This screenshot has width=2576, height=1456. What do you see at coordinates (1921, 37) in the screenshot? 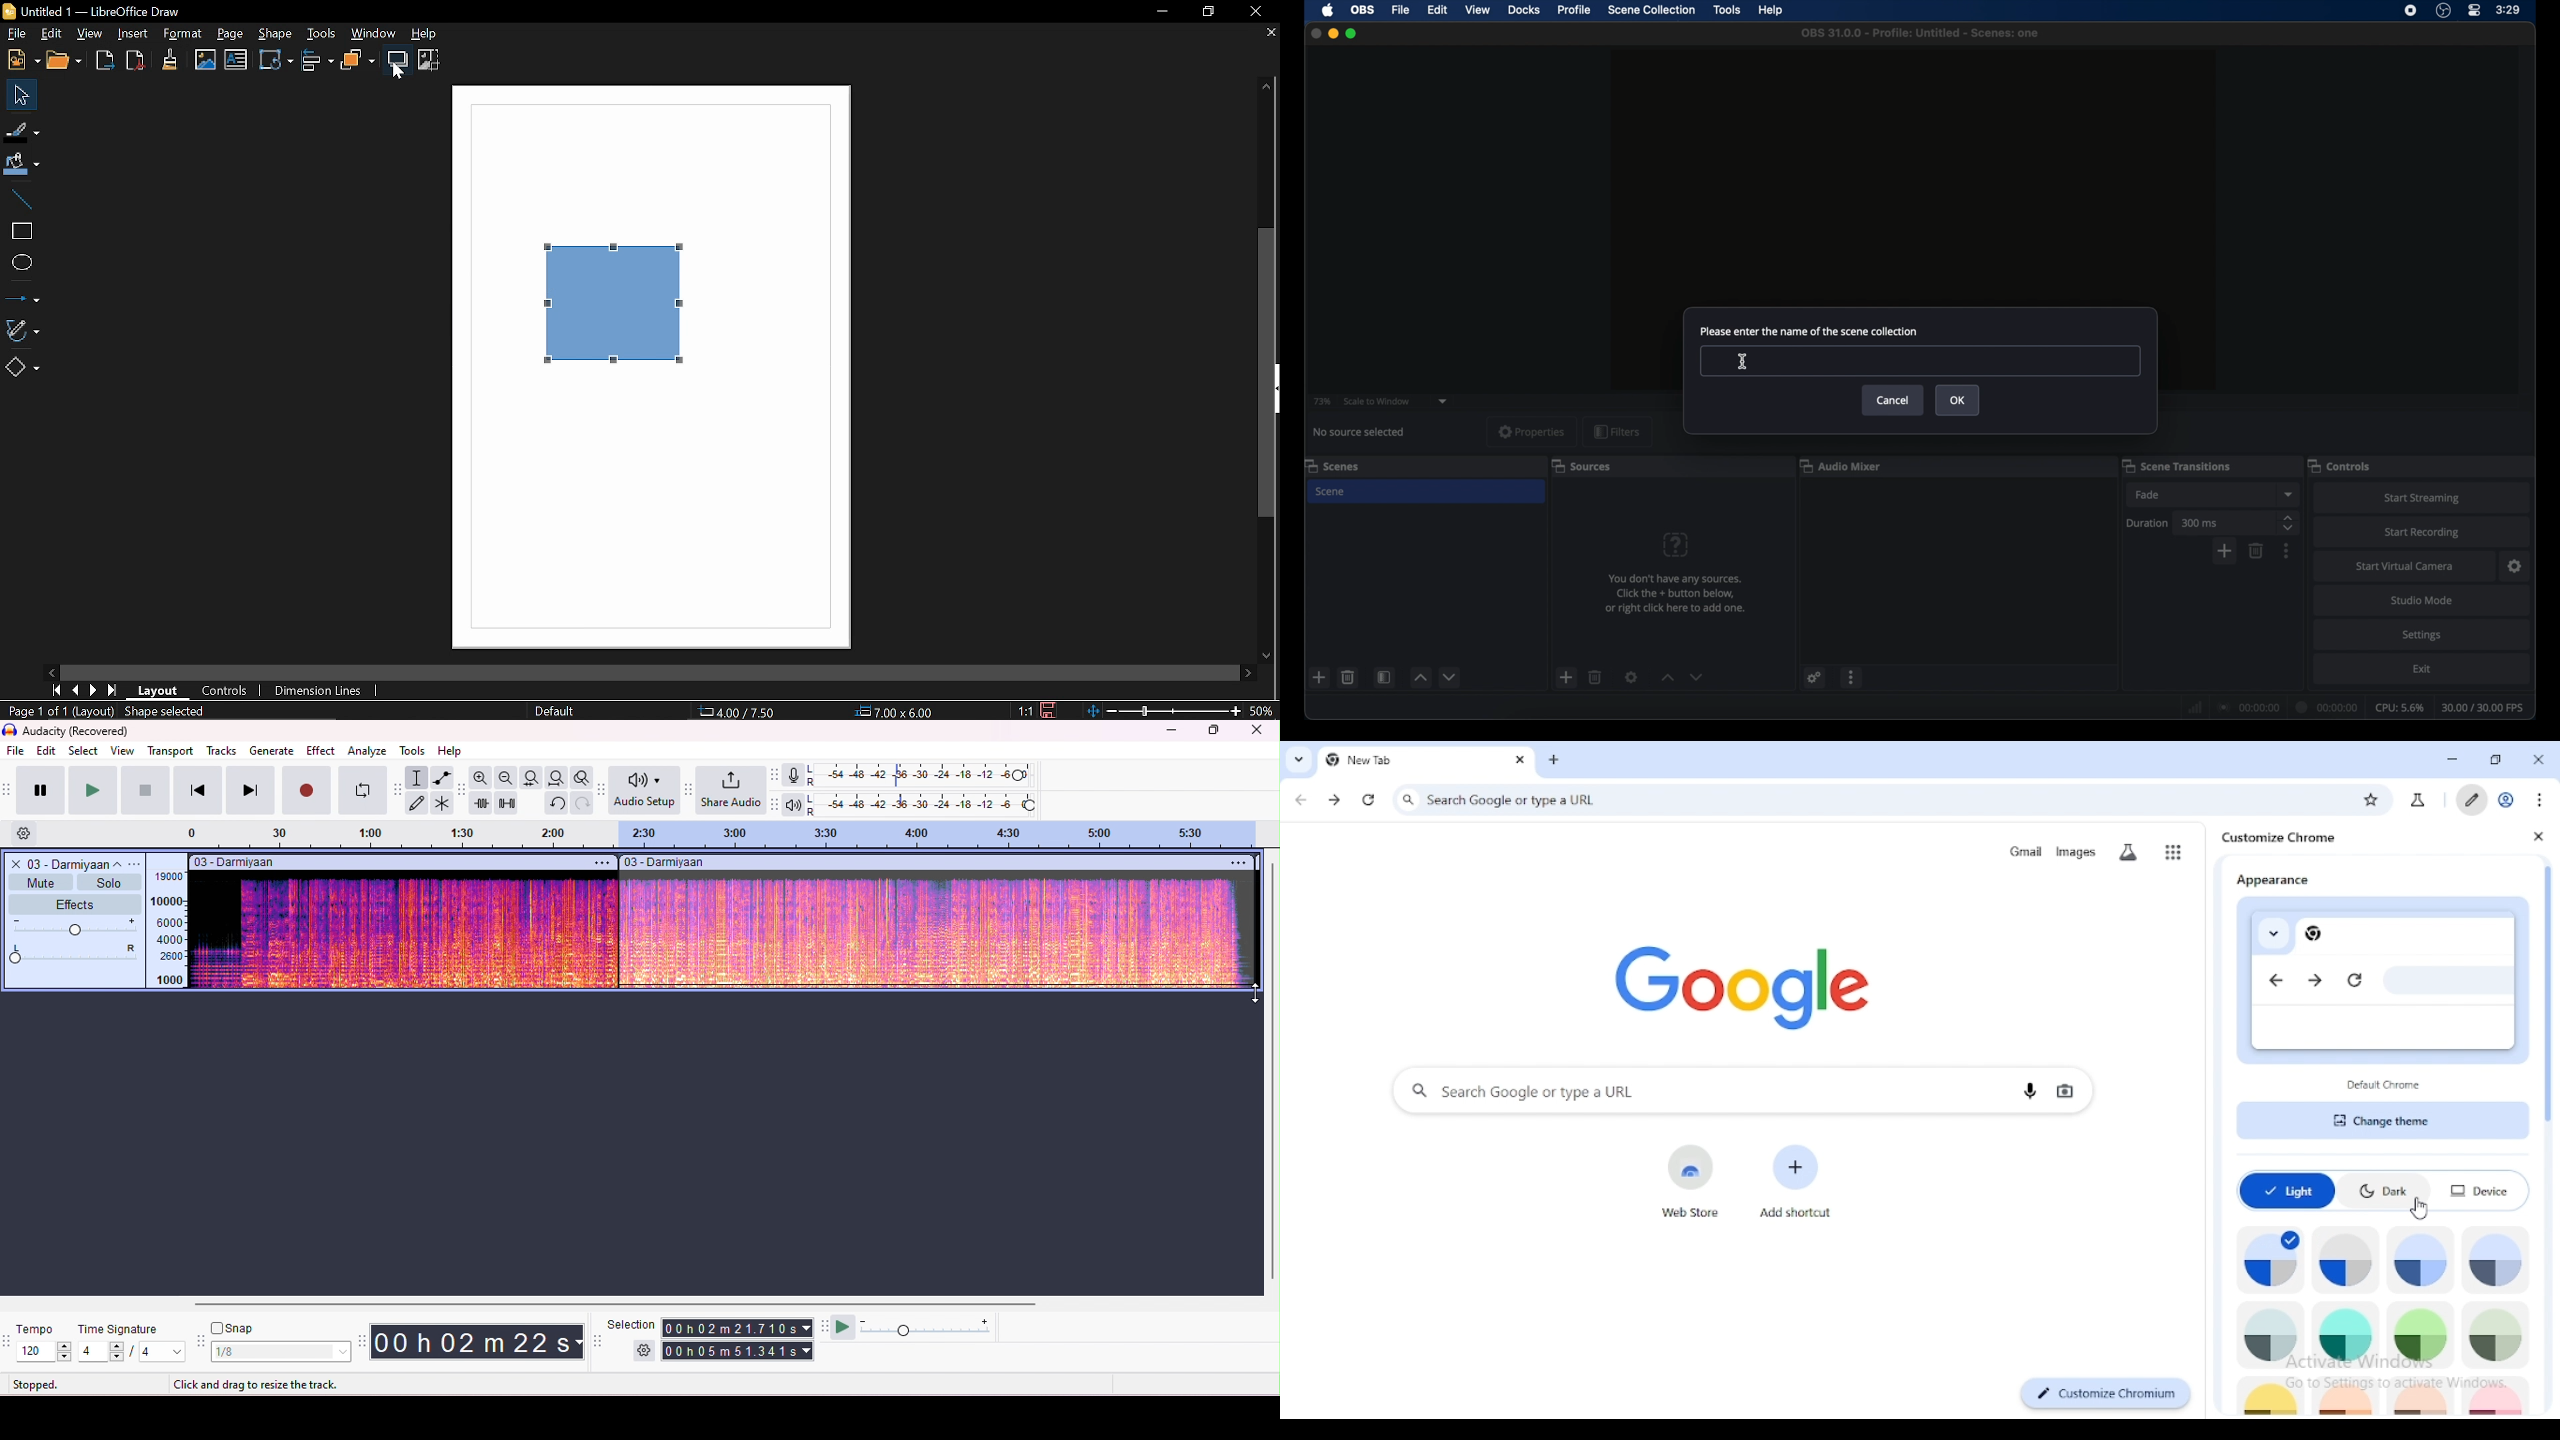
I see `oBS 31.0.0 - Profile: Untitled - Scenes: one` at bounding box center [1921, 37].